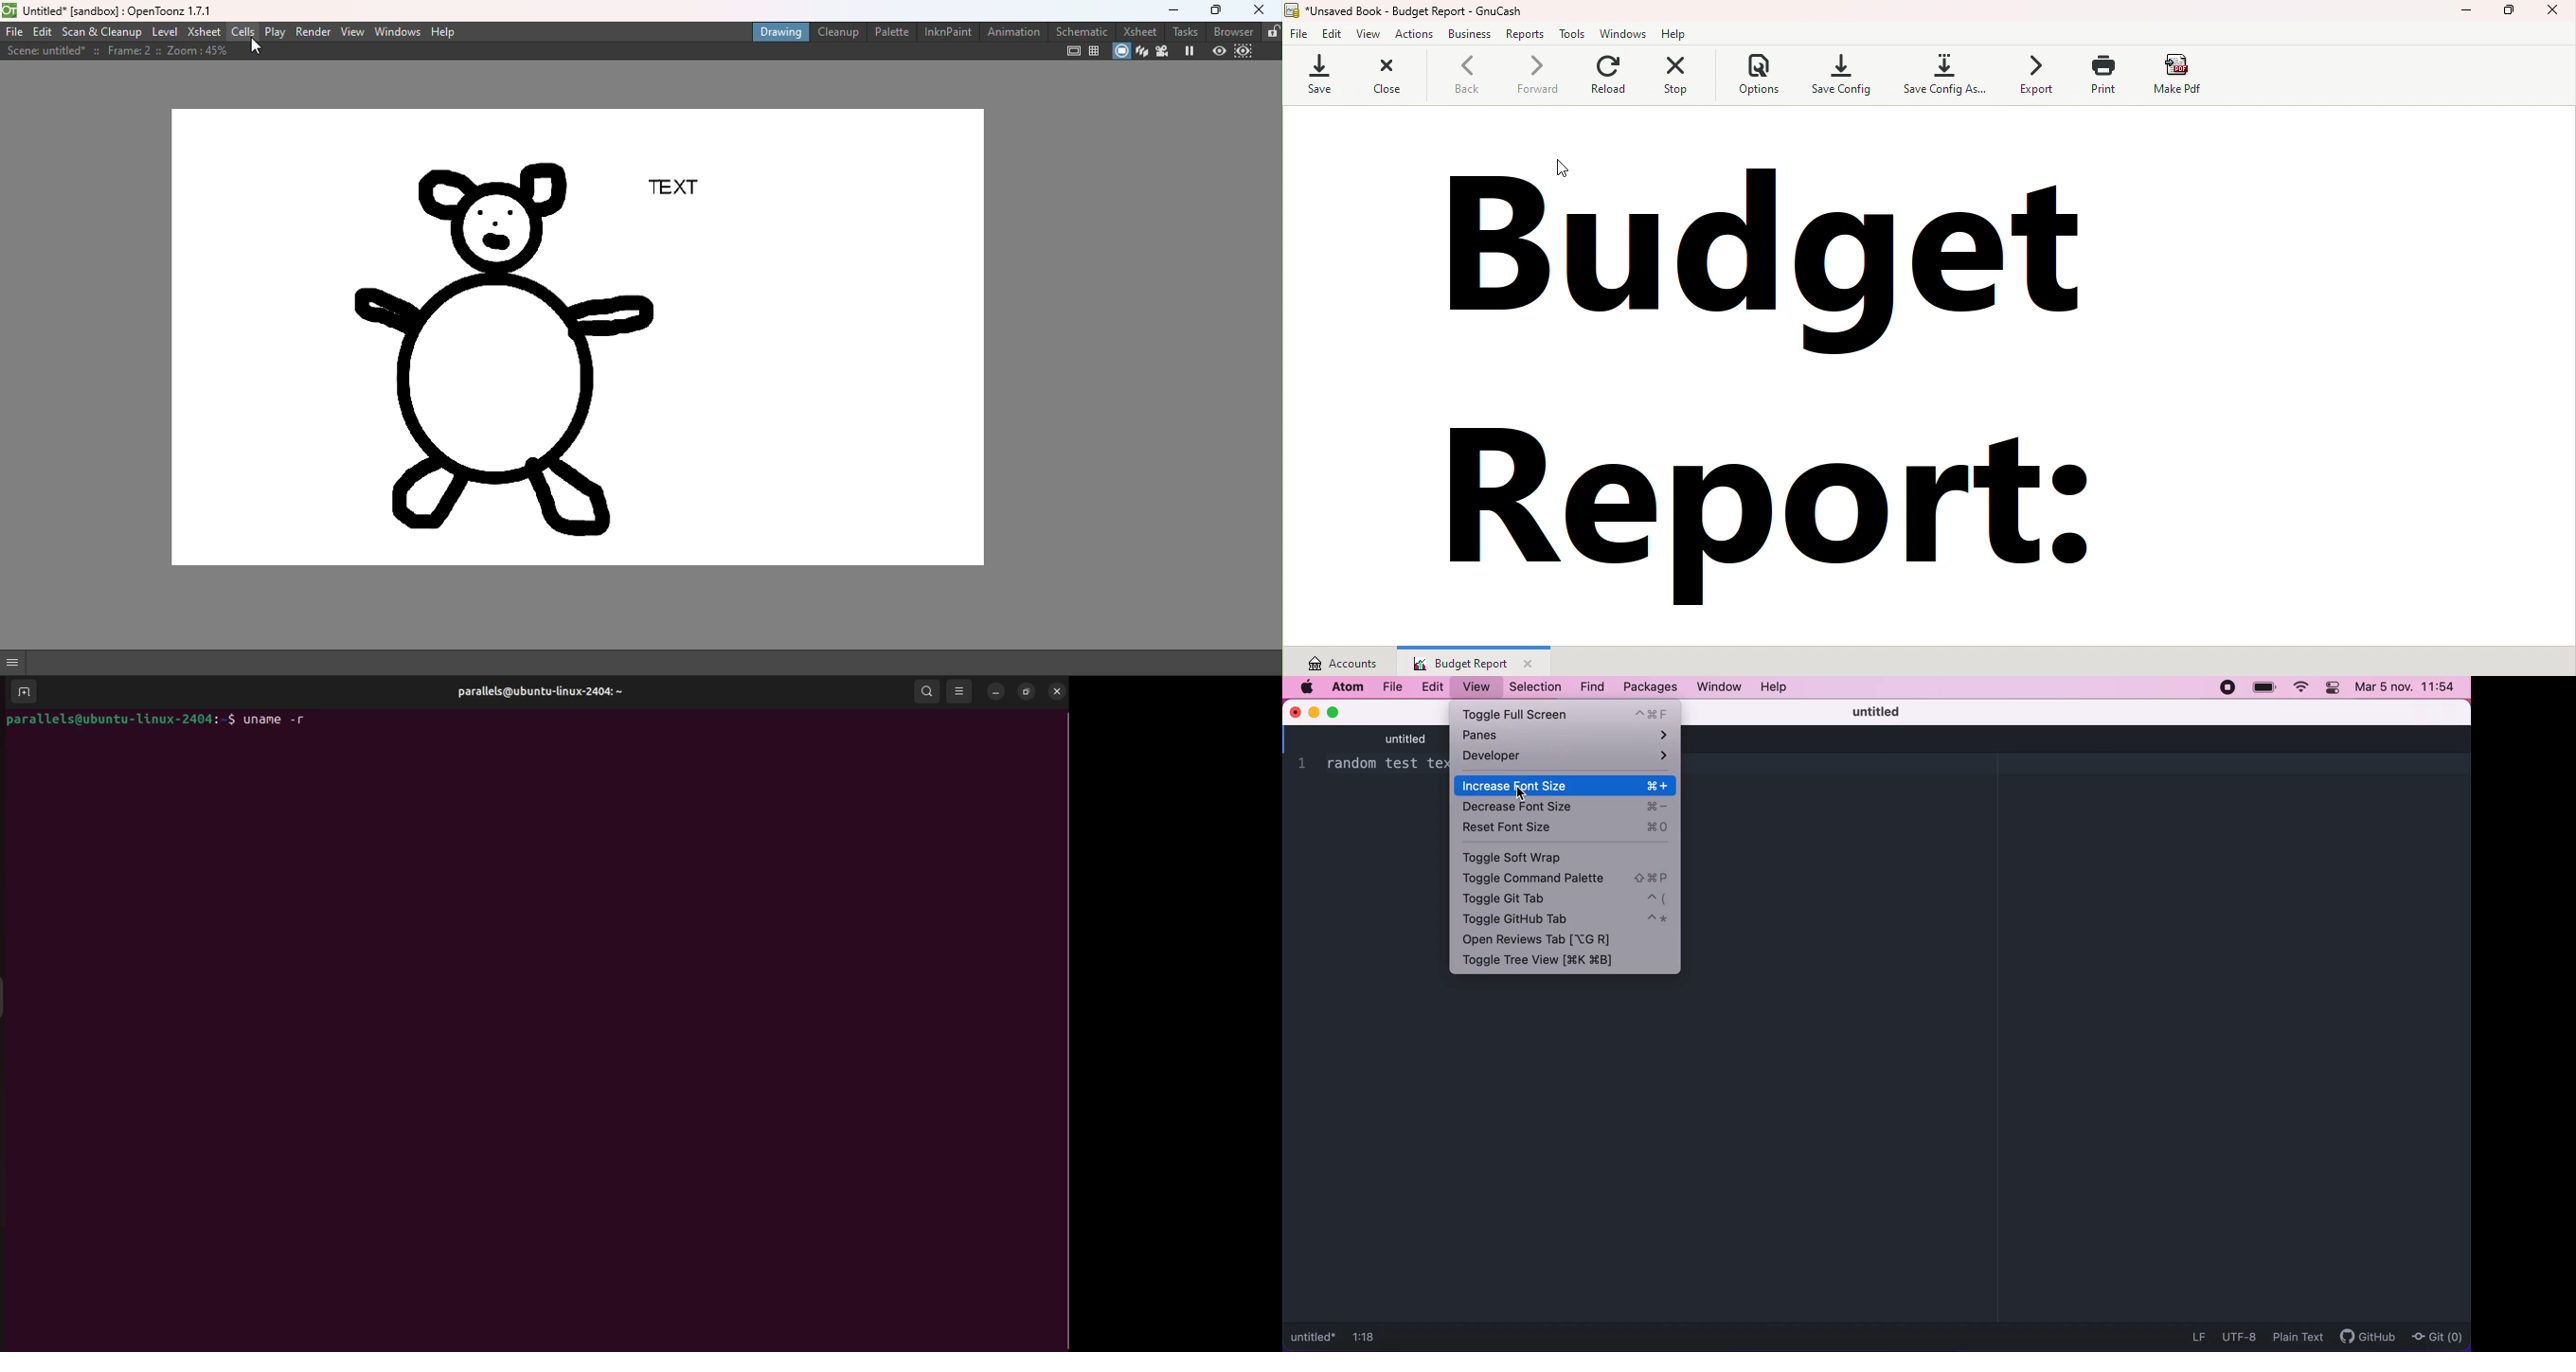  I want to click on close, so click(1294, 711).